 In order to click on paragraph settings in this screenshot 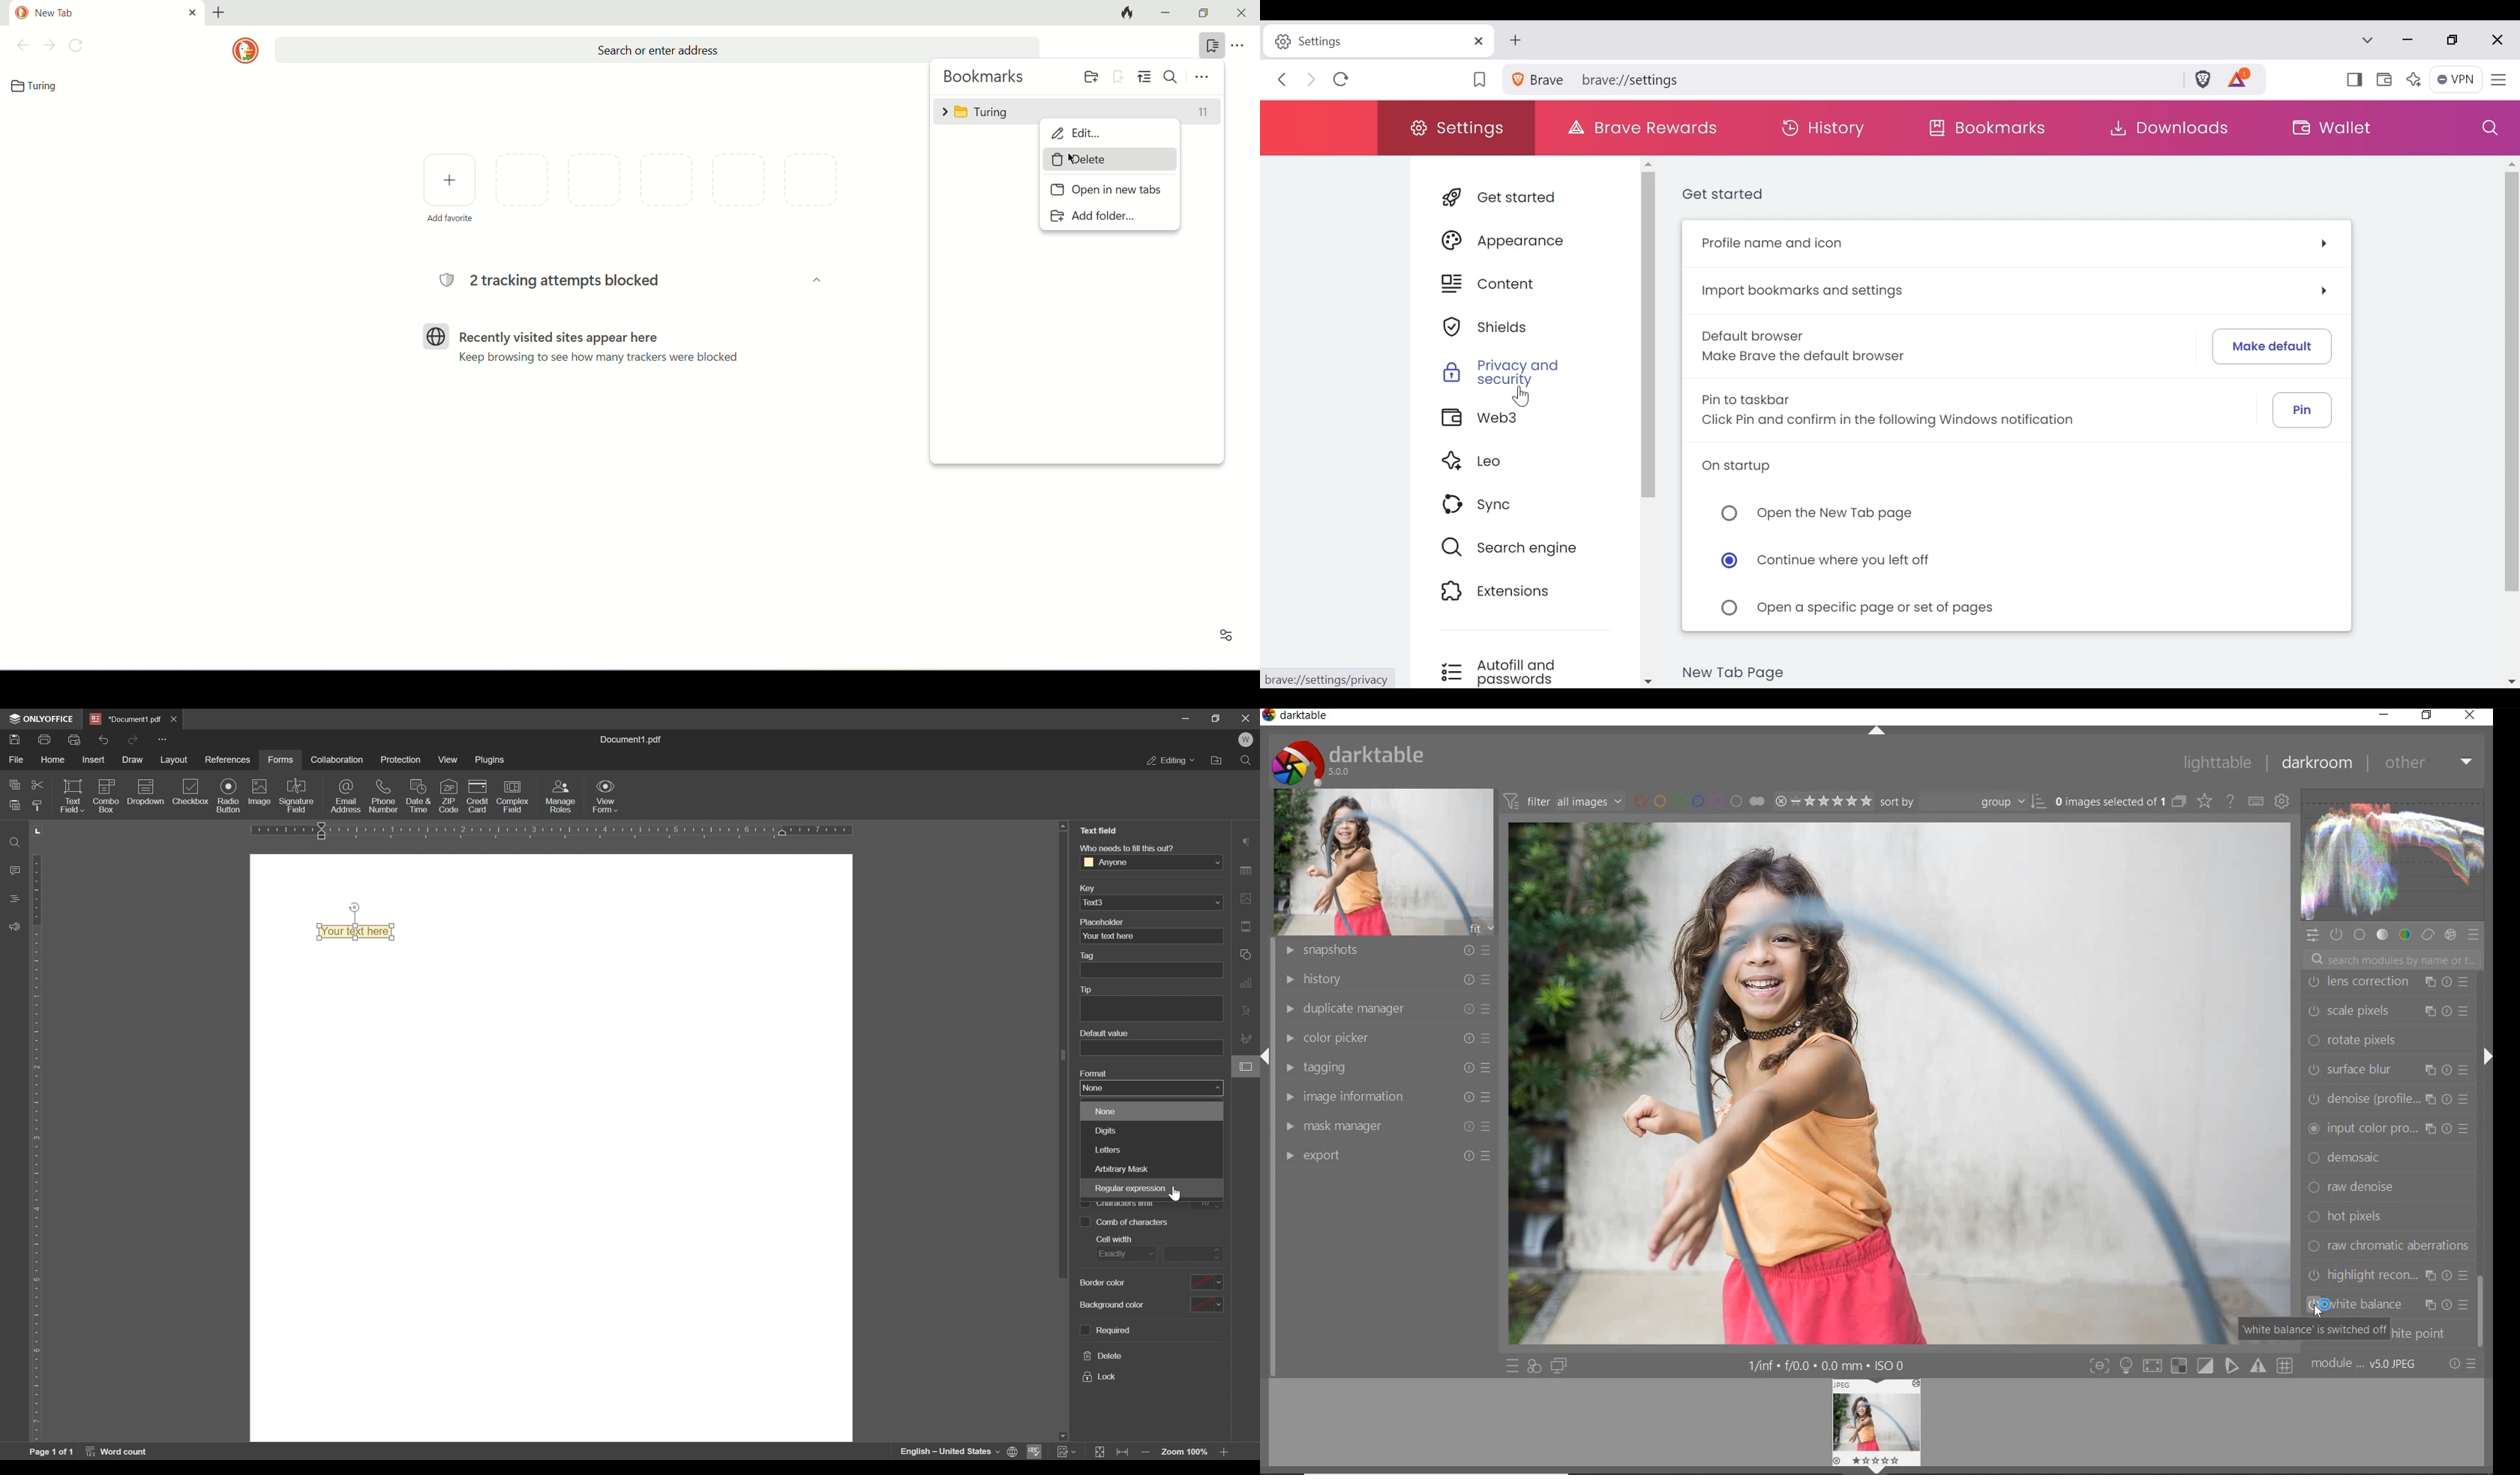, I will do `click(1247, 841)`.